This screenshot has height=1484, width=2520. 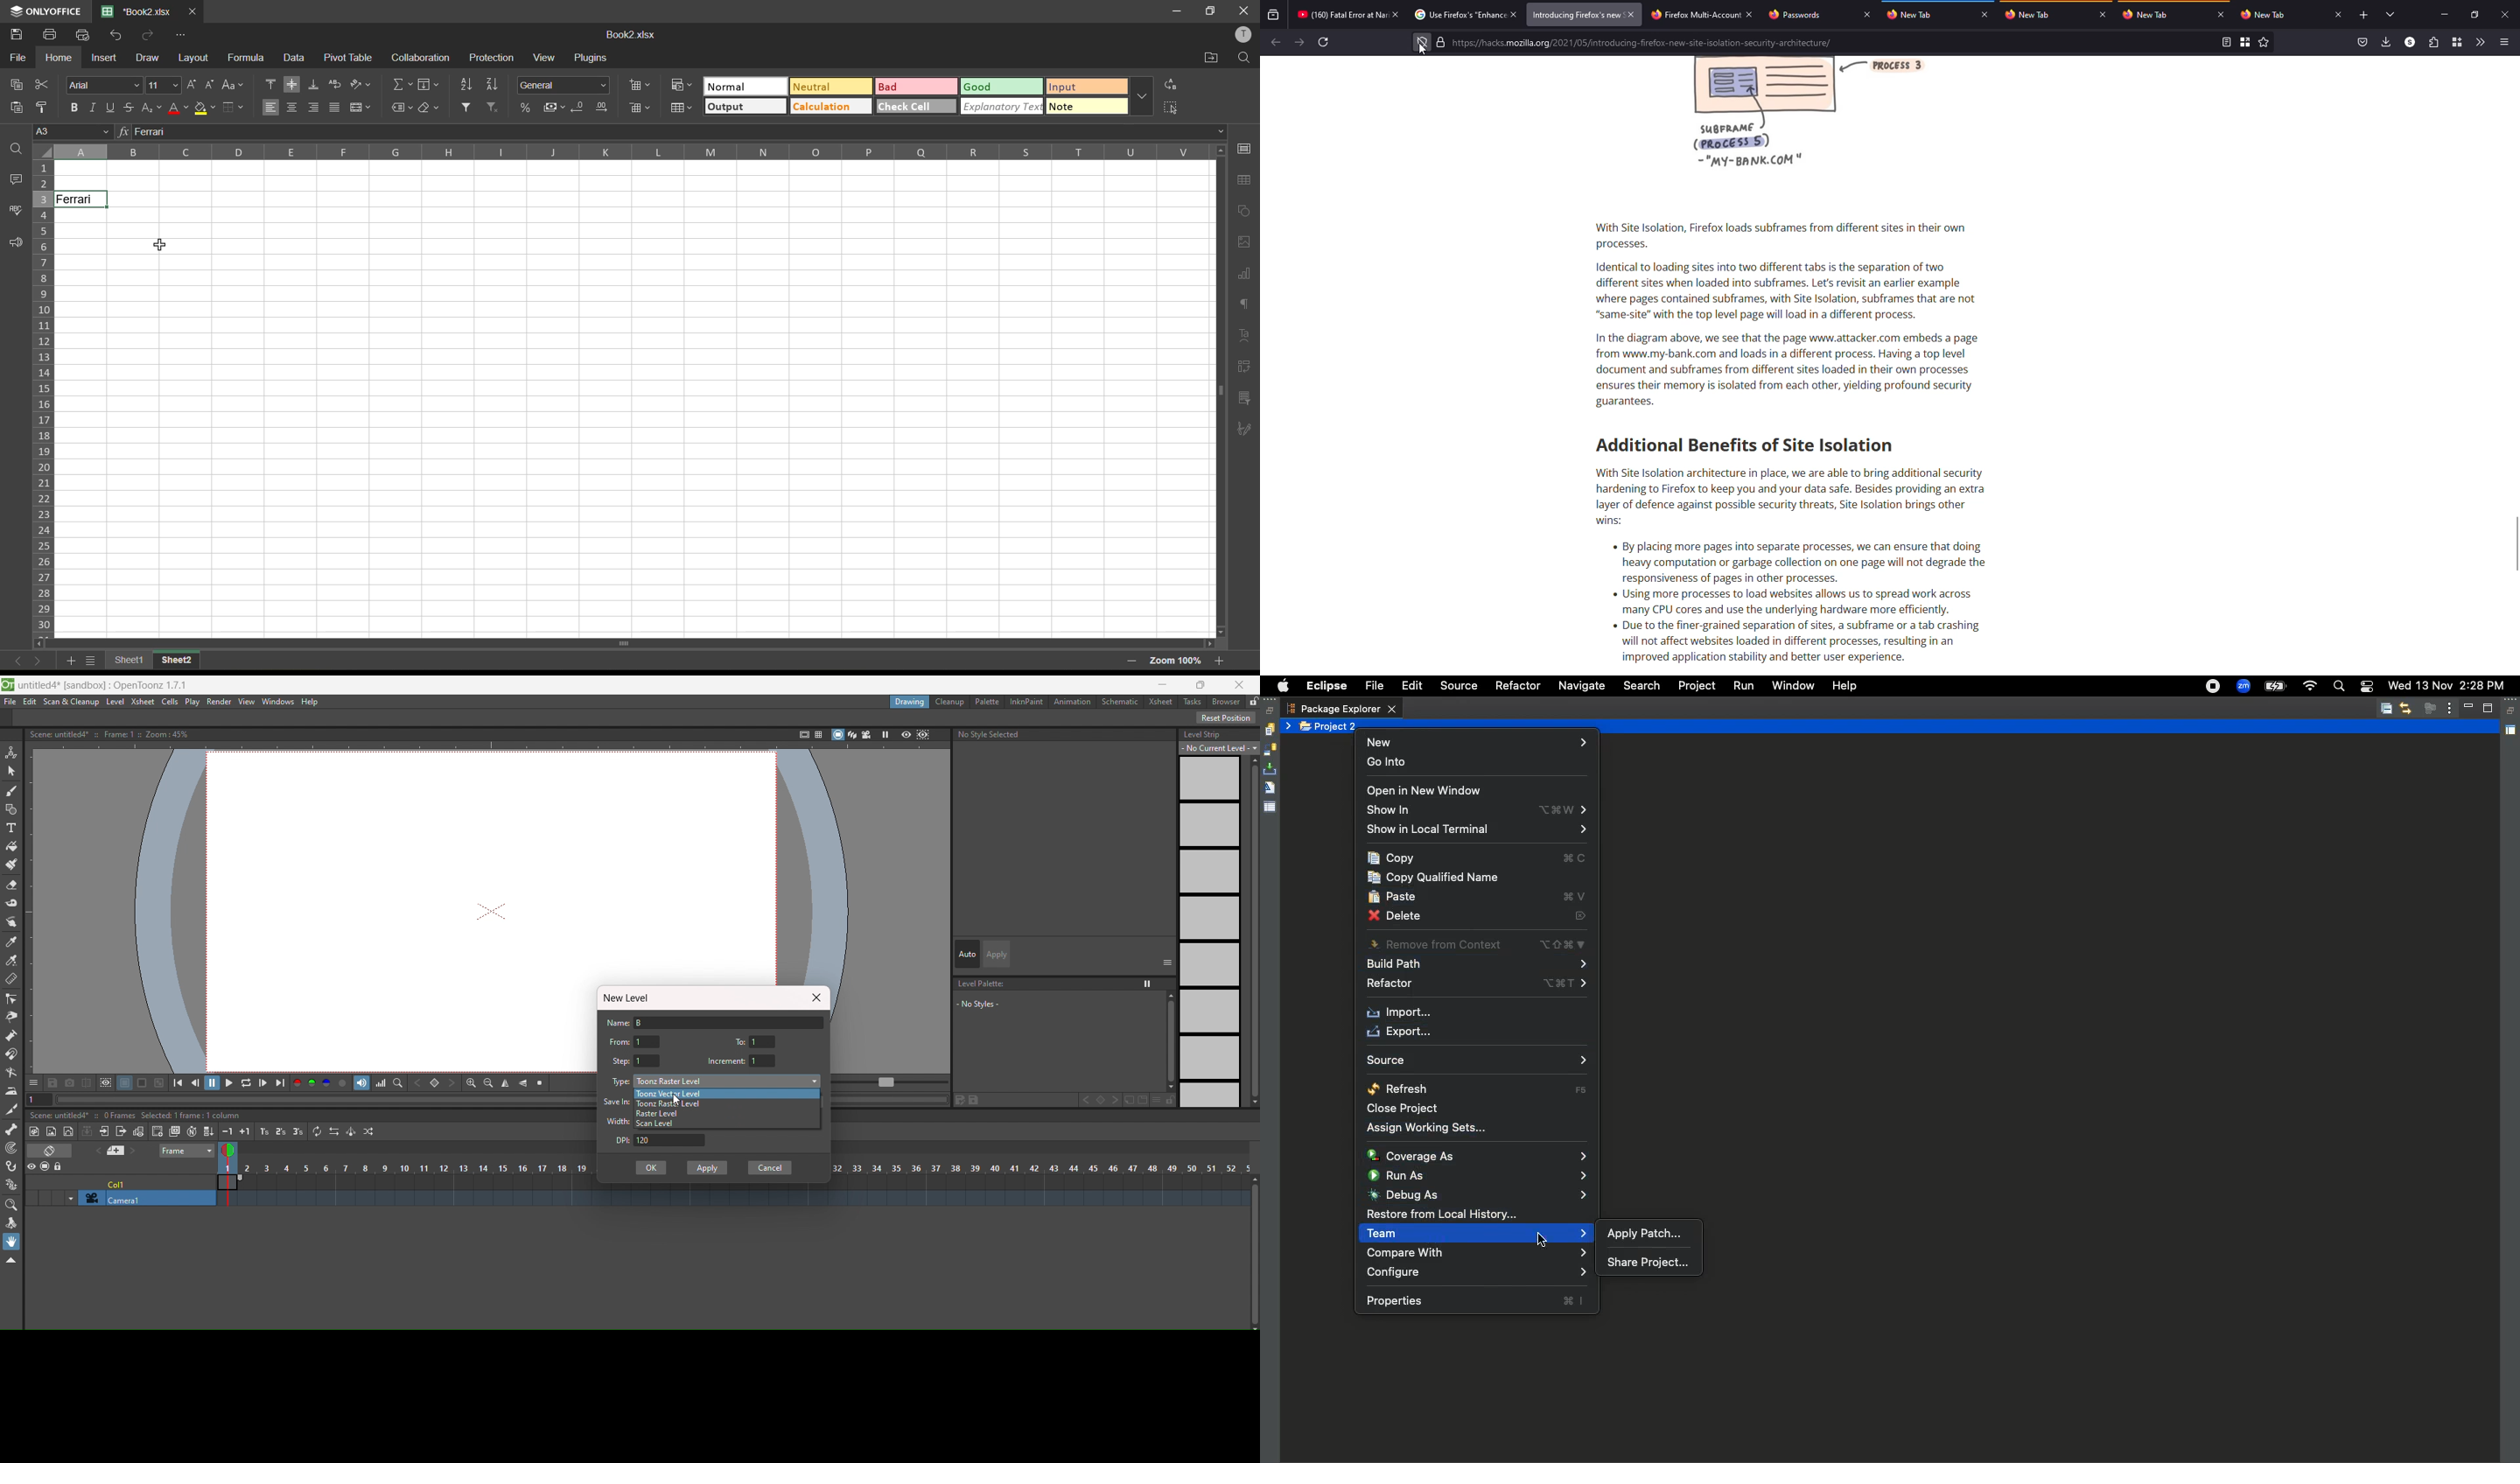 What do you see at coordinates (2481, 43) in the screenshot?
I see `more tools` at bounding box center [2481, 43].